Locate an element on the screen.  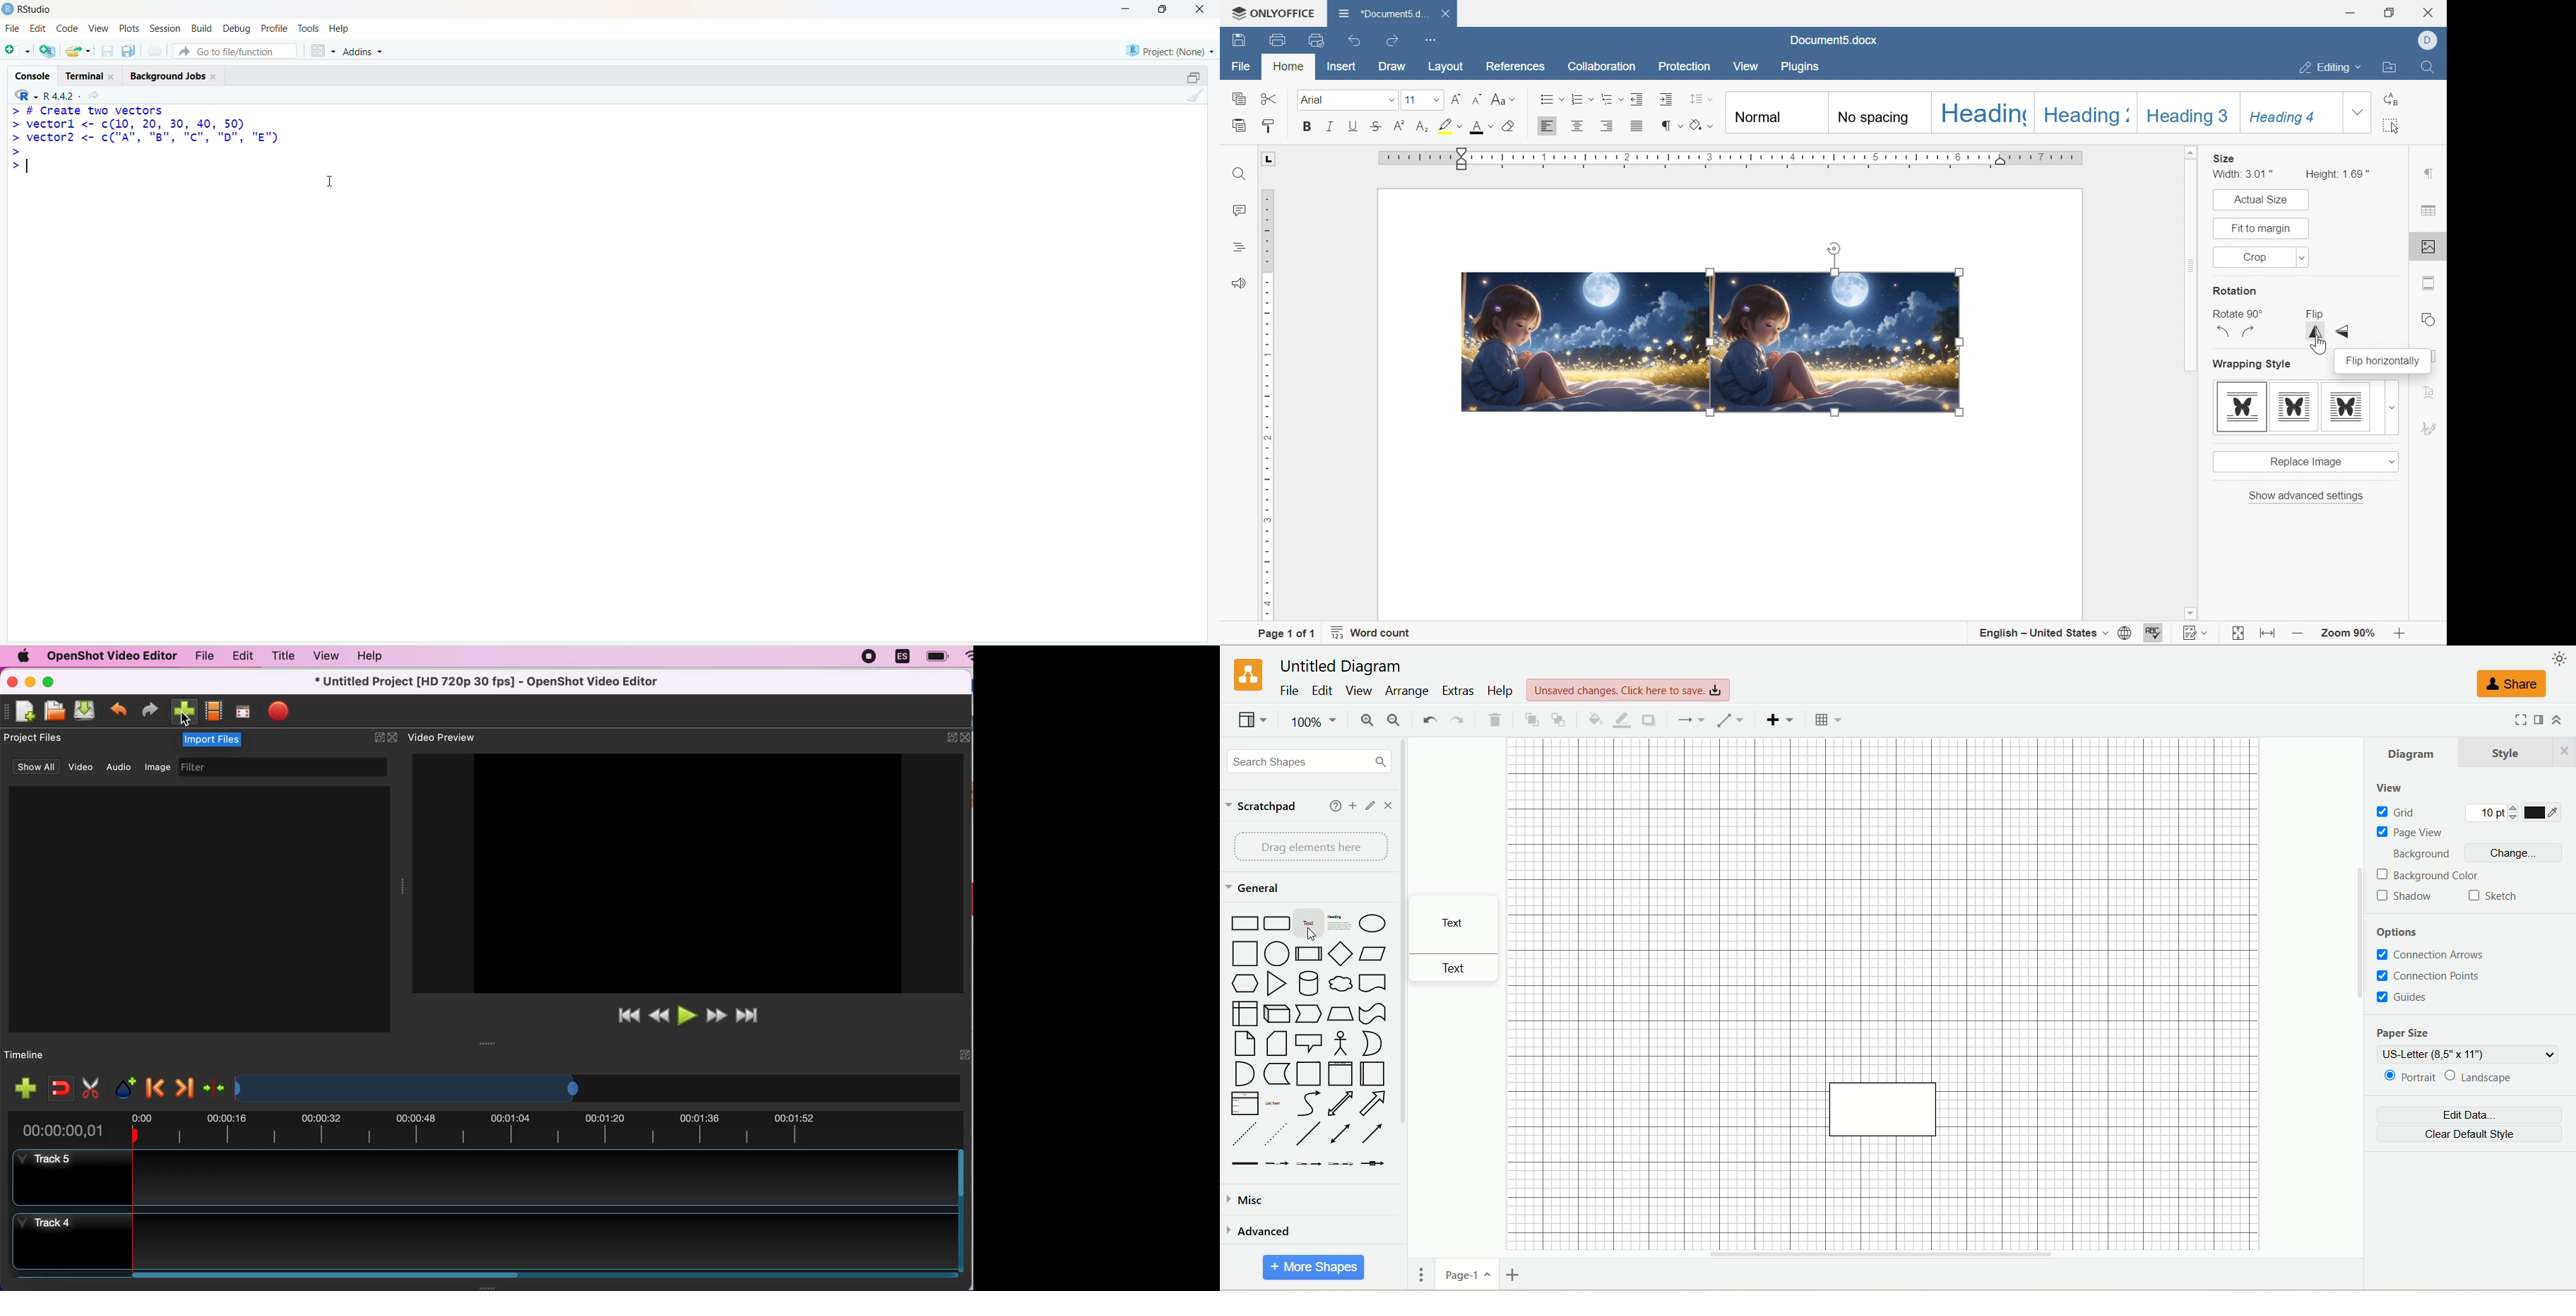
jump to start is located at coordinates (624, 1014).